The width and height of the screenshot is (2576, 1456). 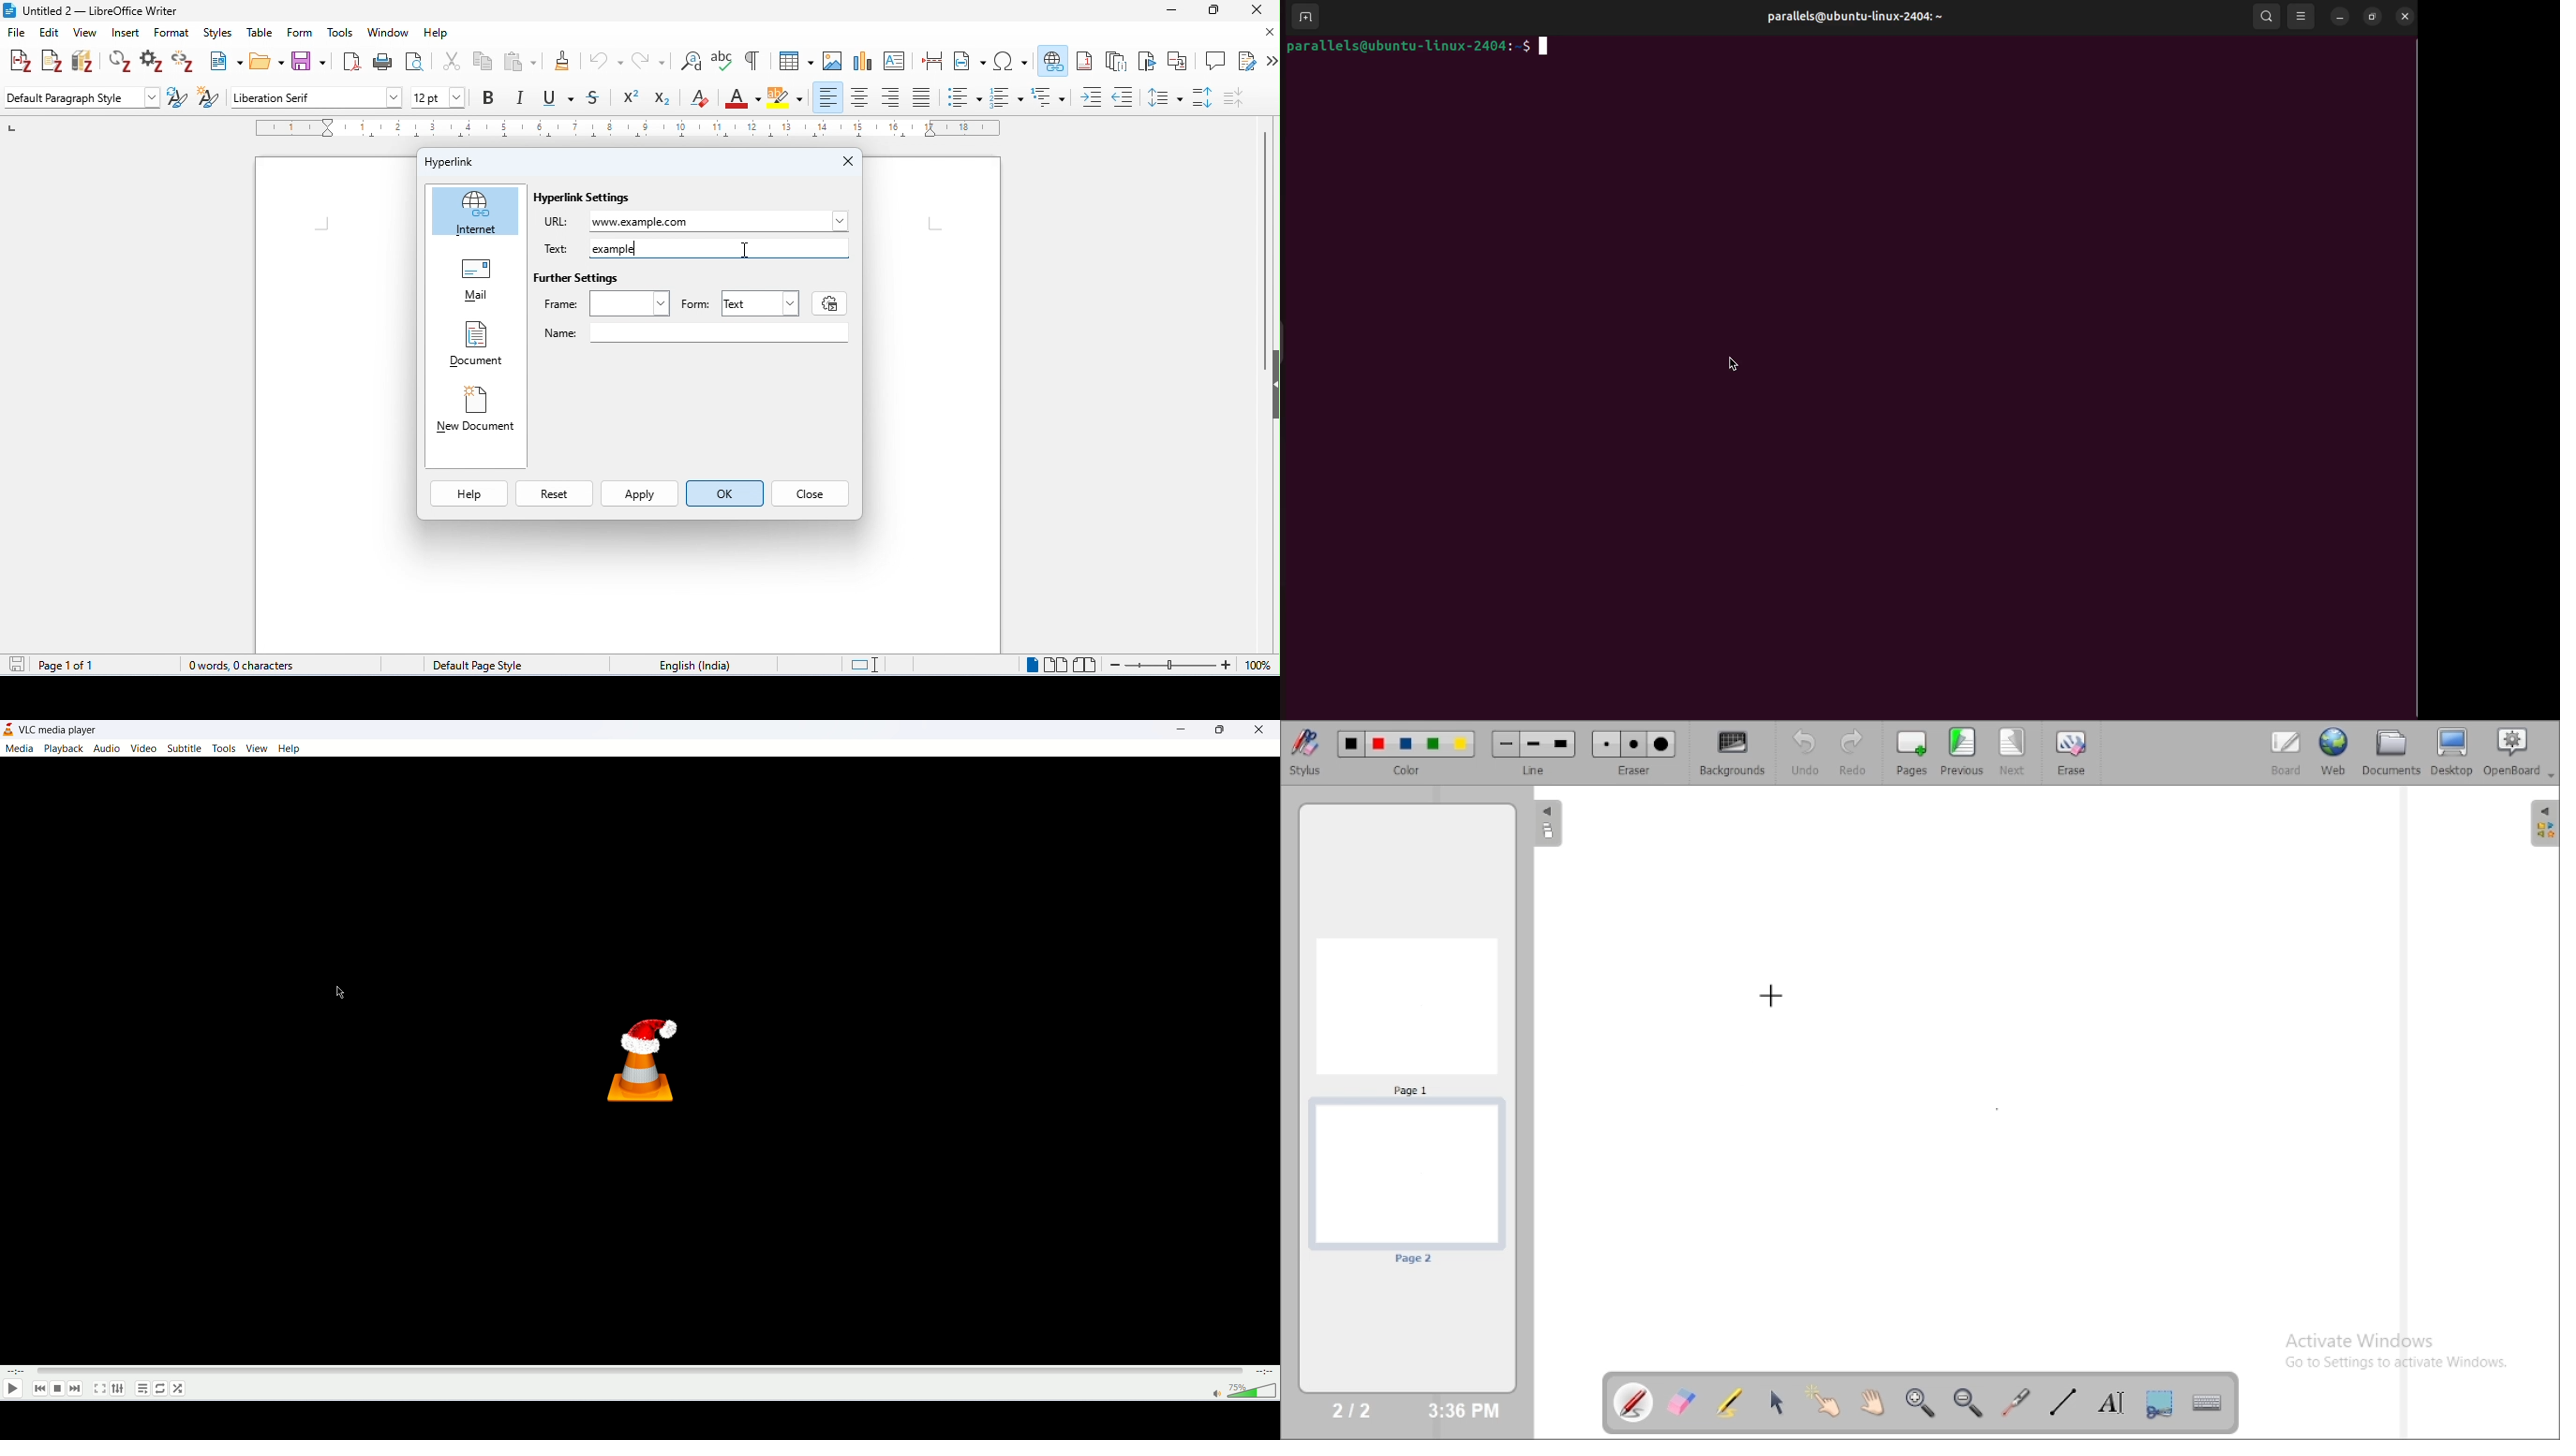 What do you see at coordinates (1063, 72) in the screenshot?
I see `cursor` at bounding box center [1063, 72].